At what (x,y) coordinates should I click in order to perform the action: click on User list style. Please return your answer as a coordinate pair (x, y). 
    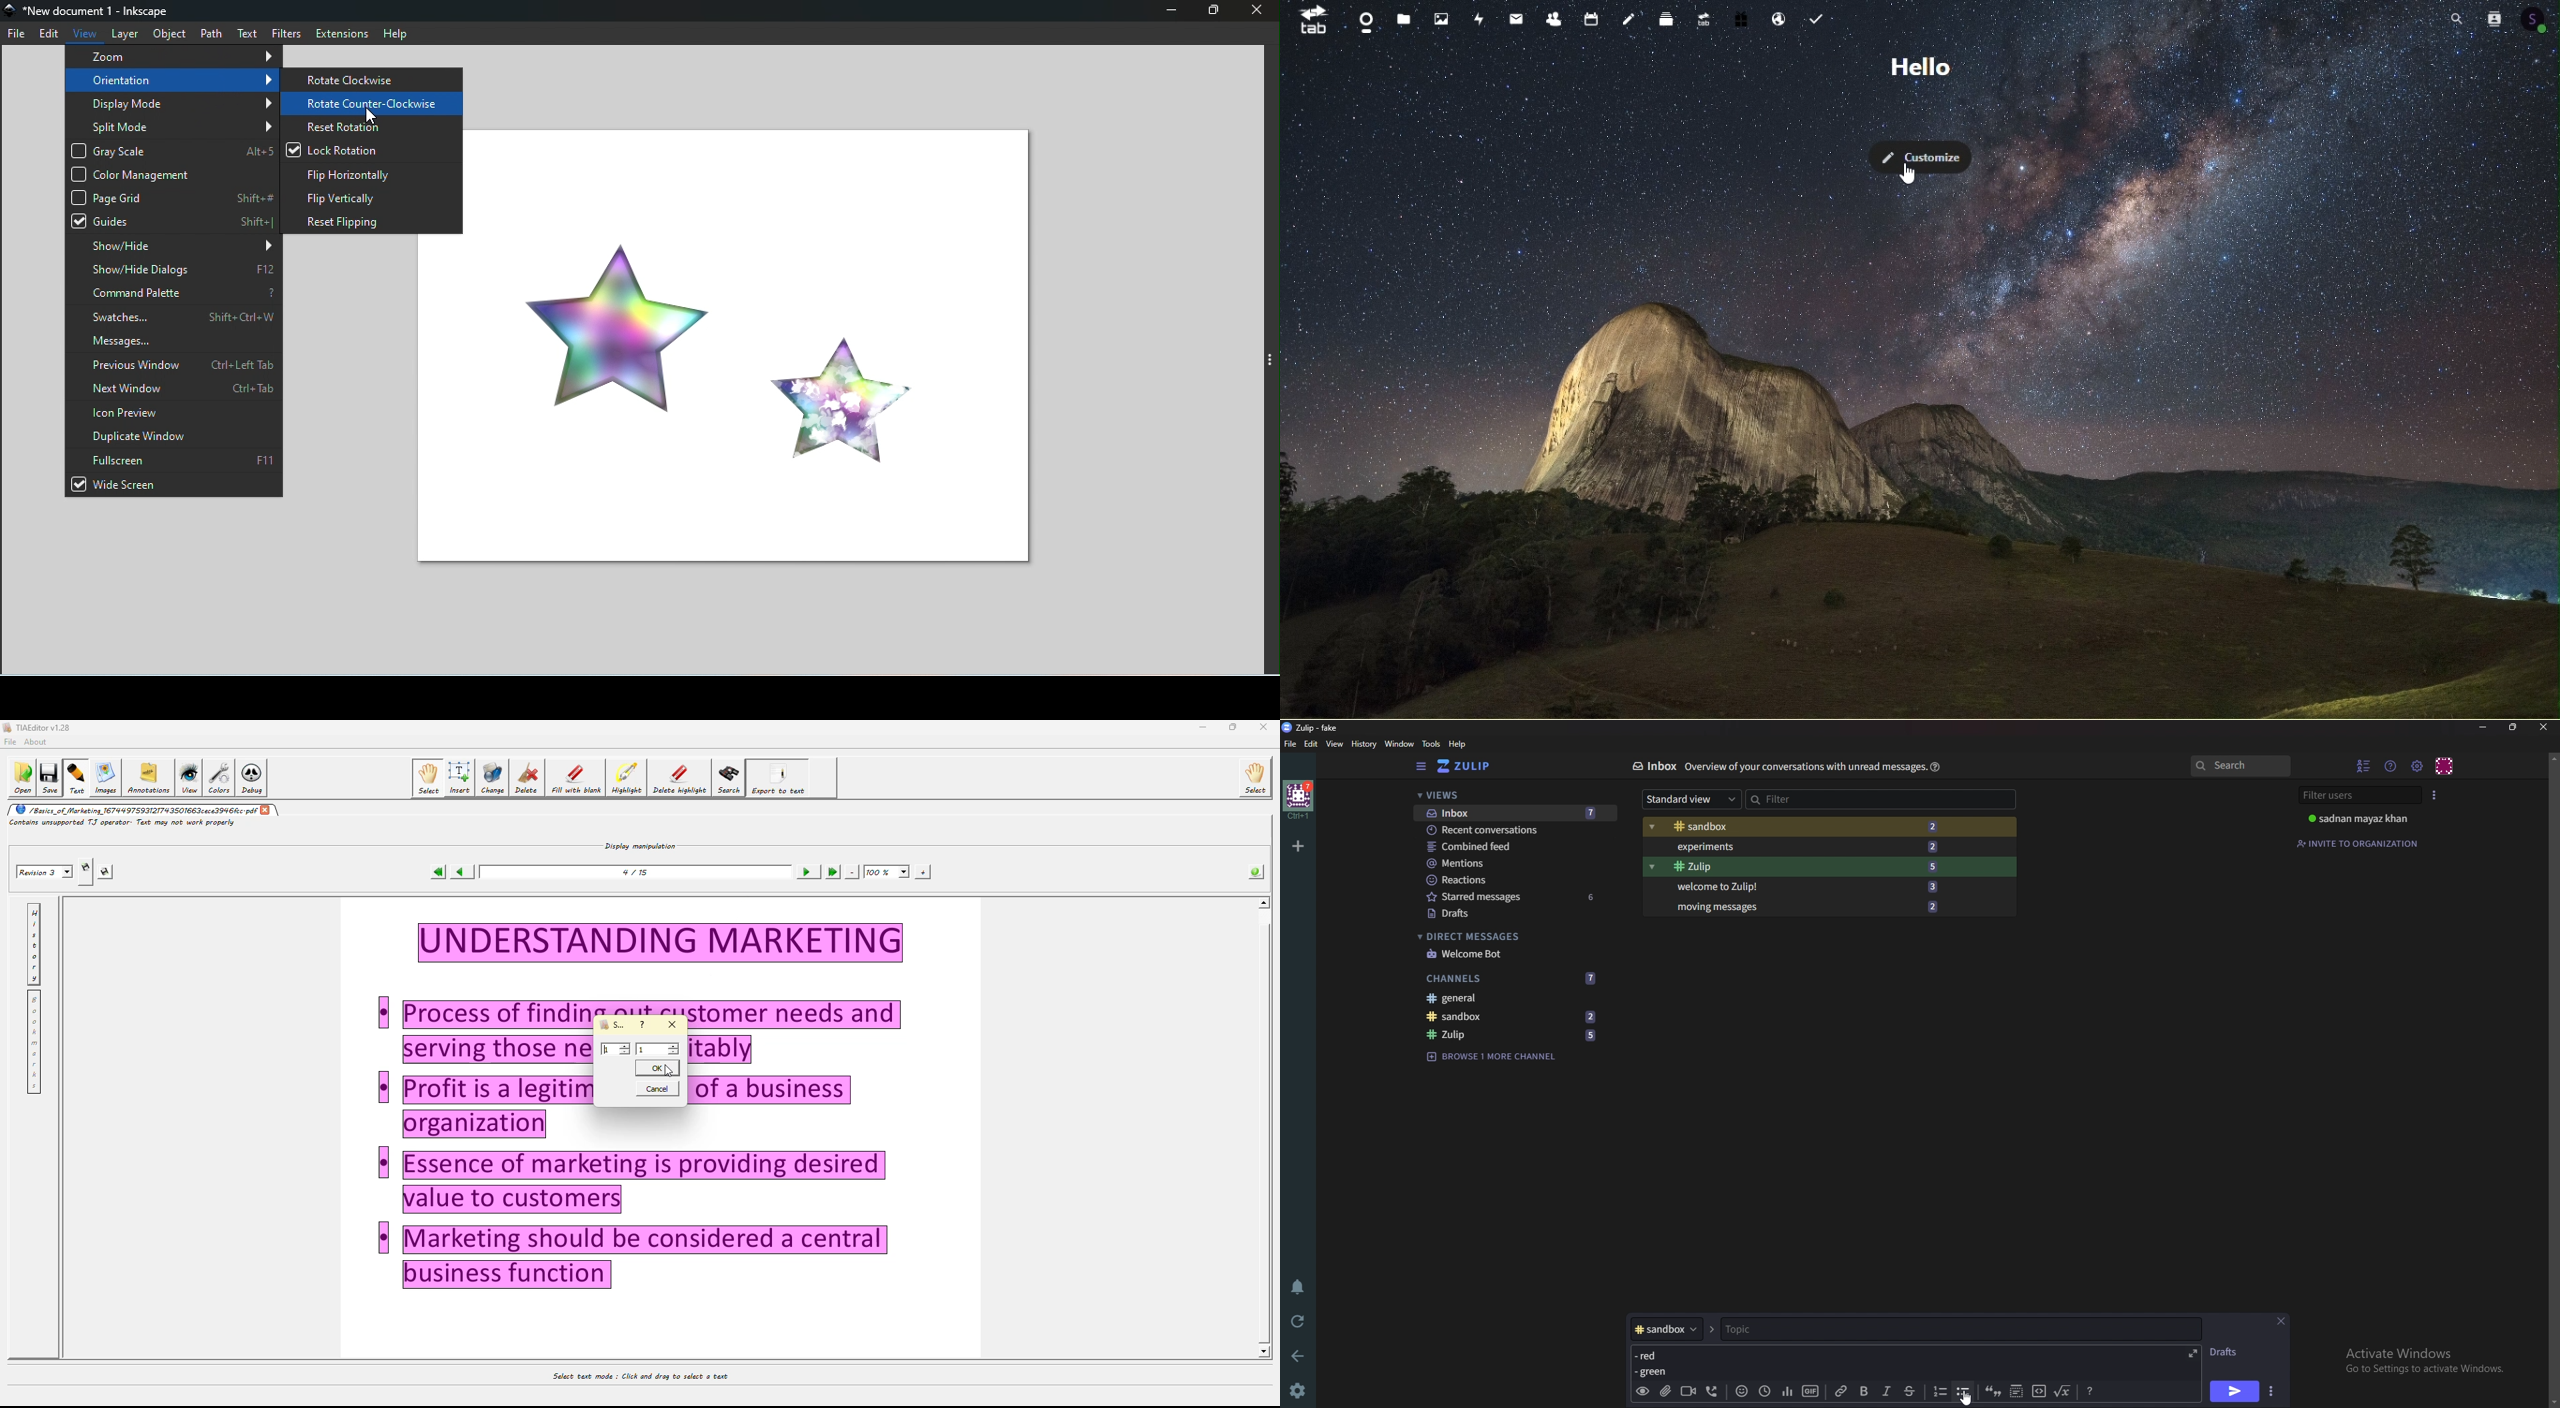
    Looking at the image, I should click on (2434, 795).